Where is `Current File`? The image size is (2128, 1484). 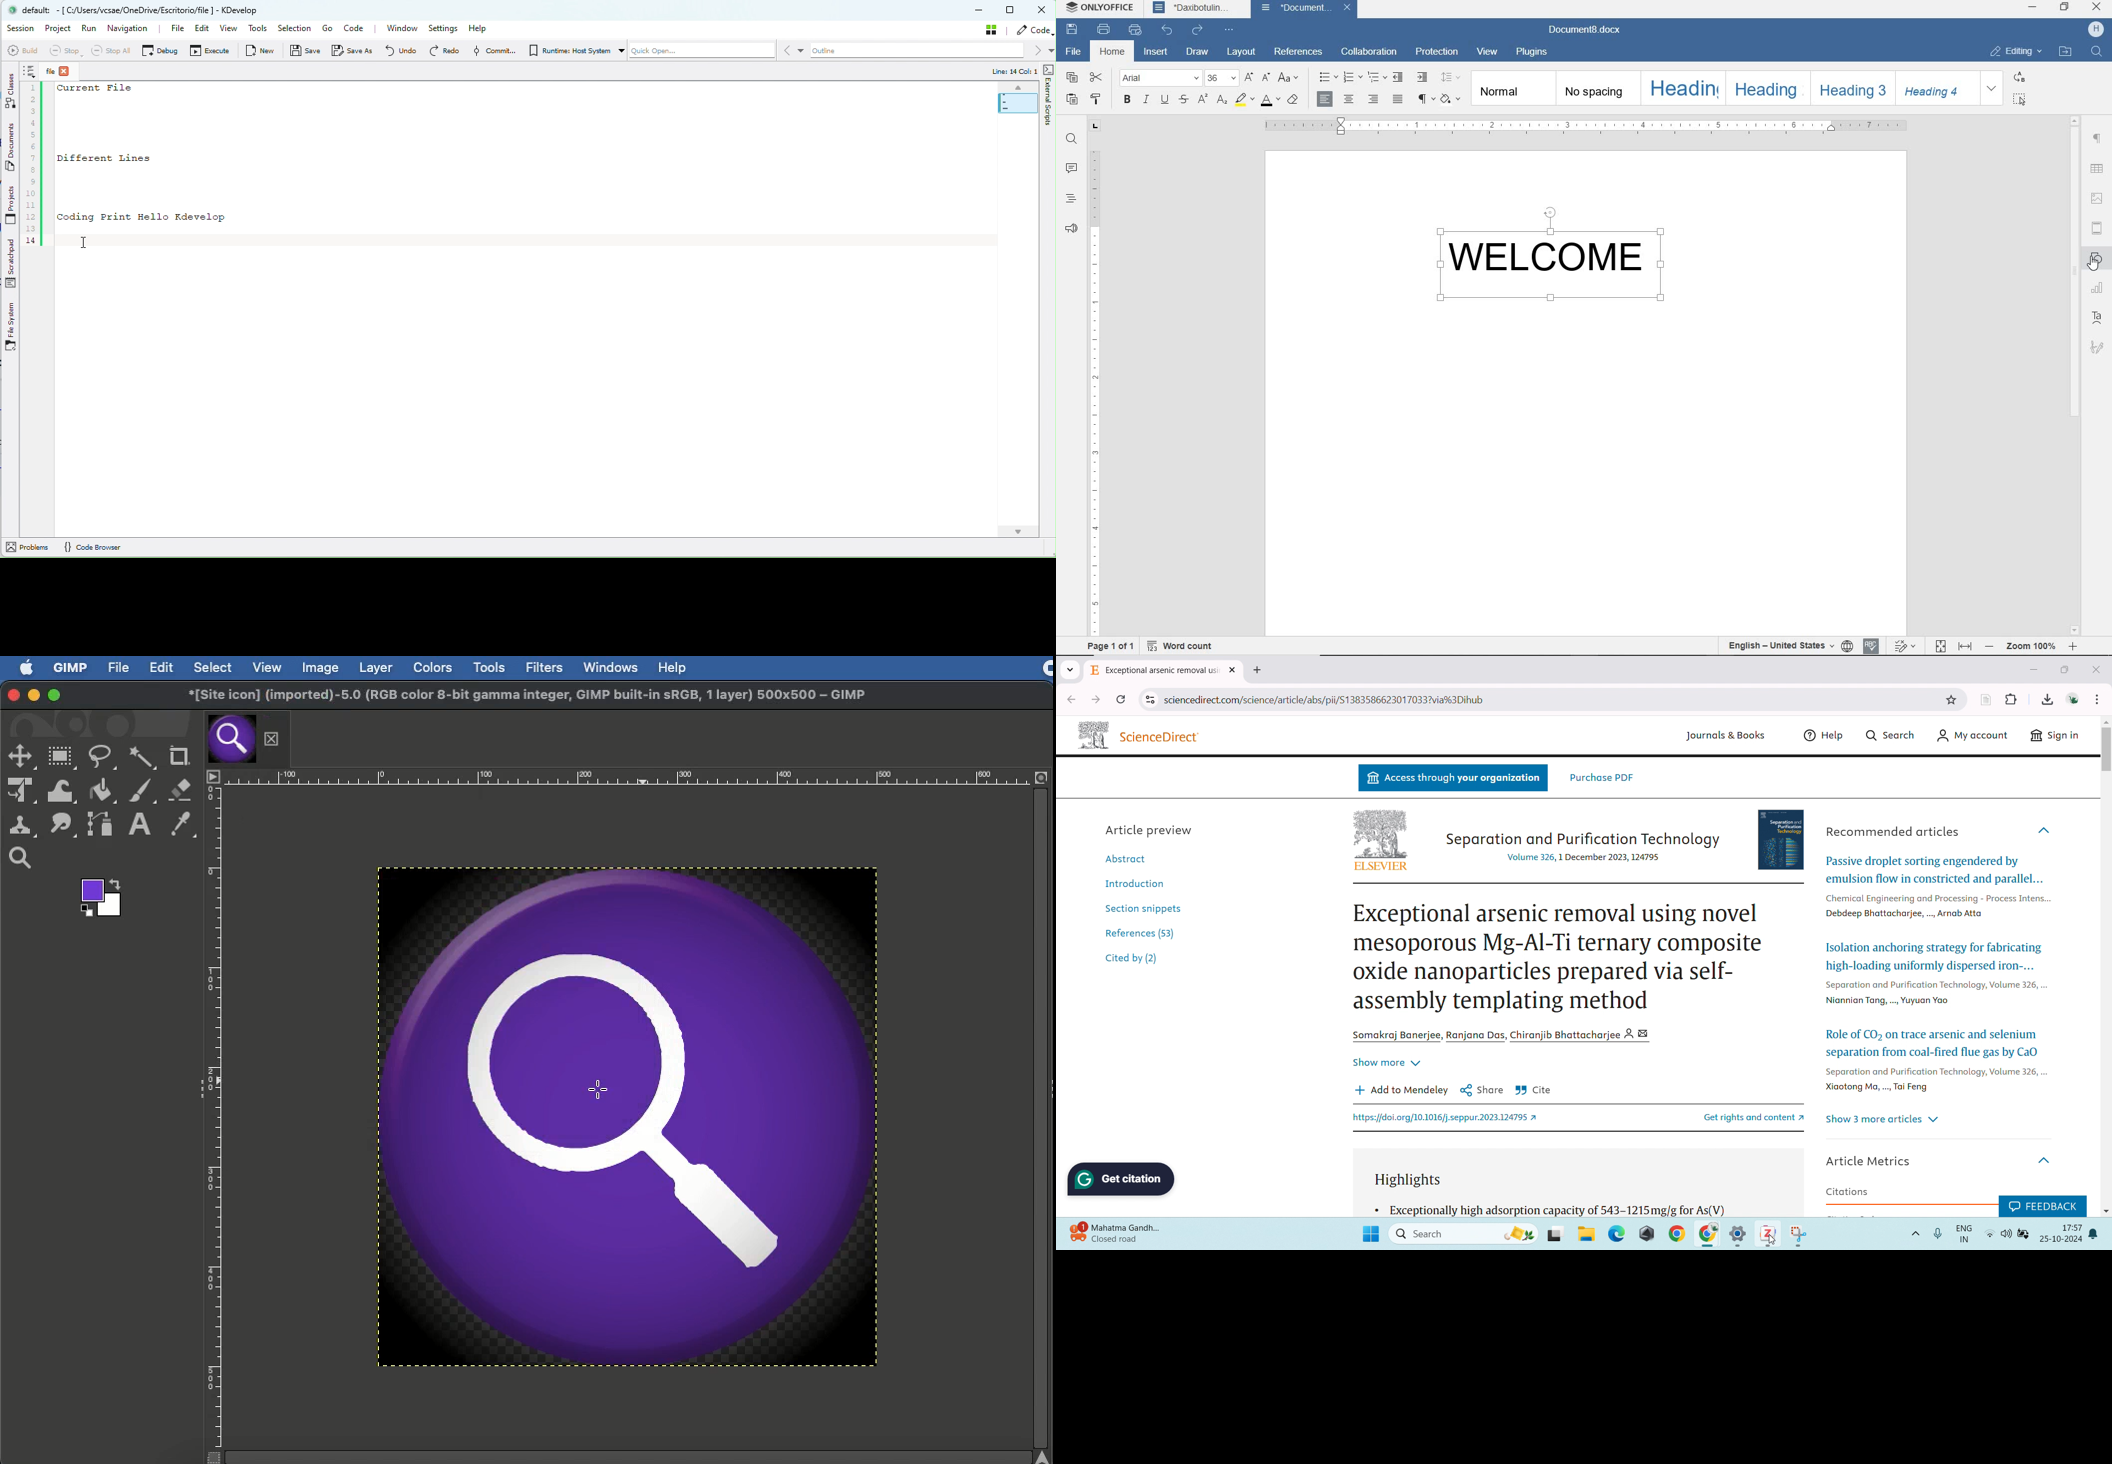
Current File is located at coordinates (98, 89).